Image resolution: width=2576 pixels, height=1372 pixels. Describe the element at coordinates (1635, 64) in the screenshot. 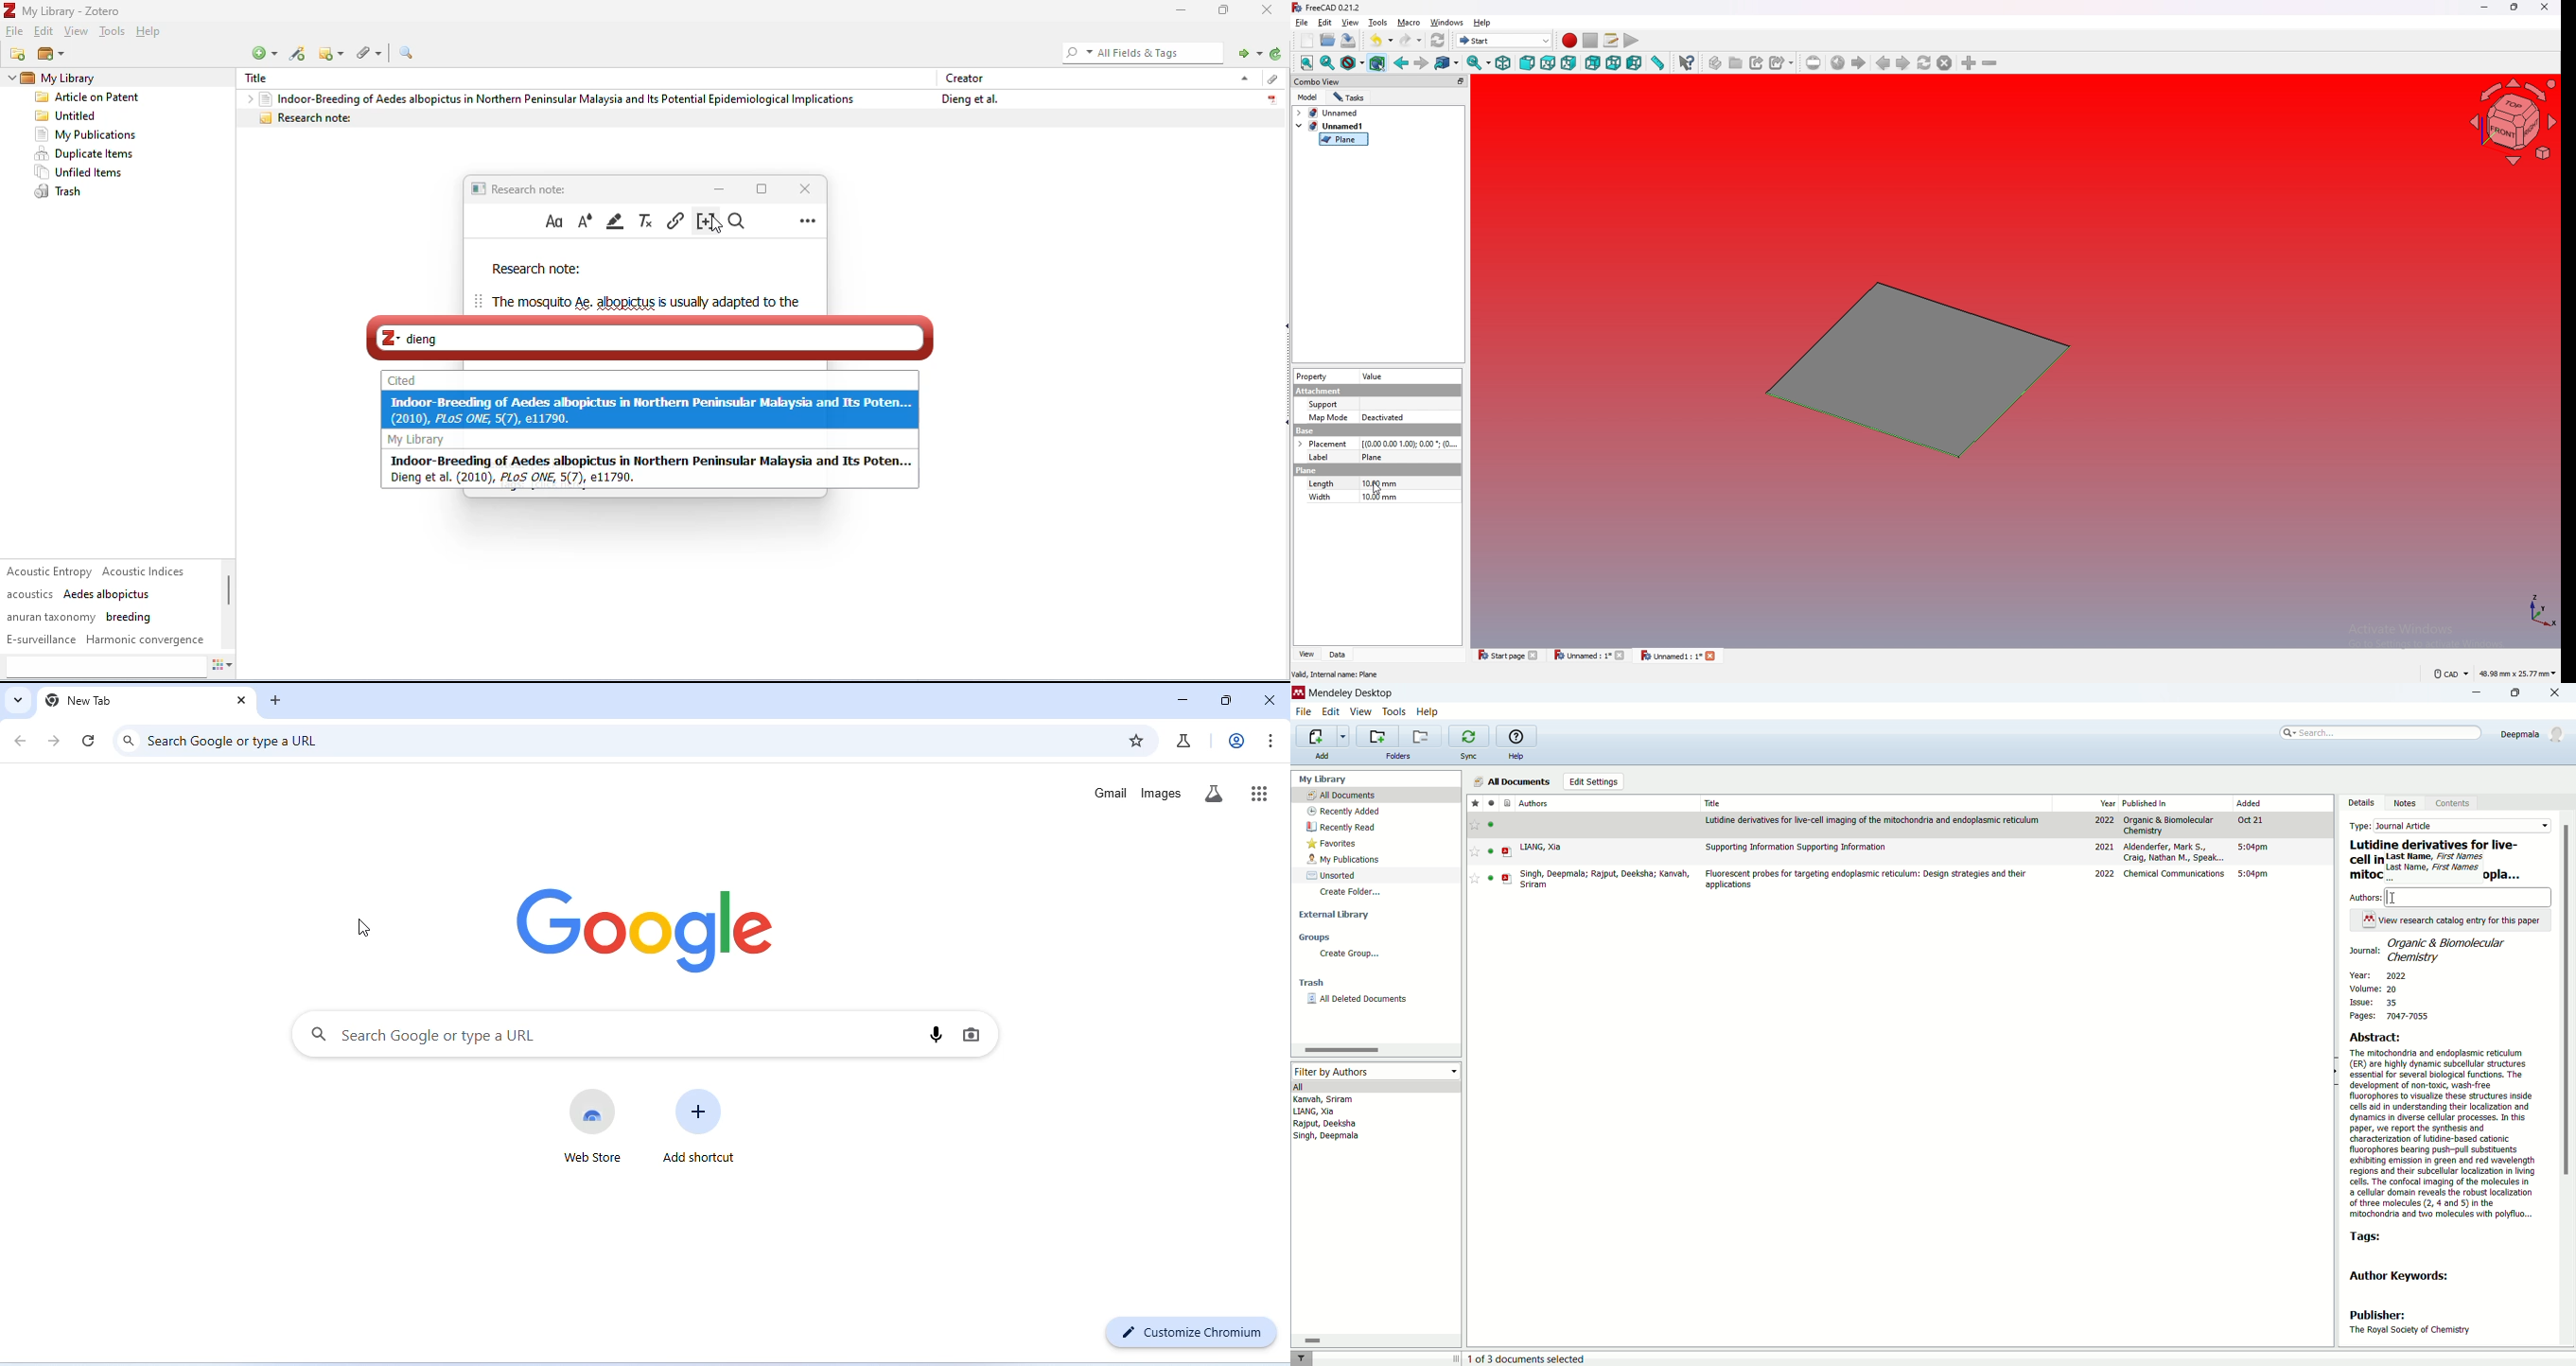

I see `left` at that location.